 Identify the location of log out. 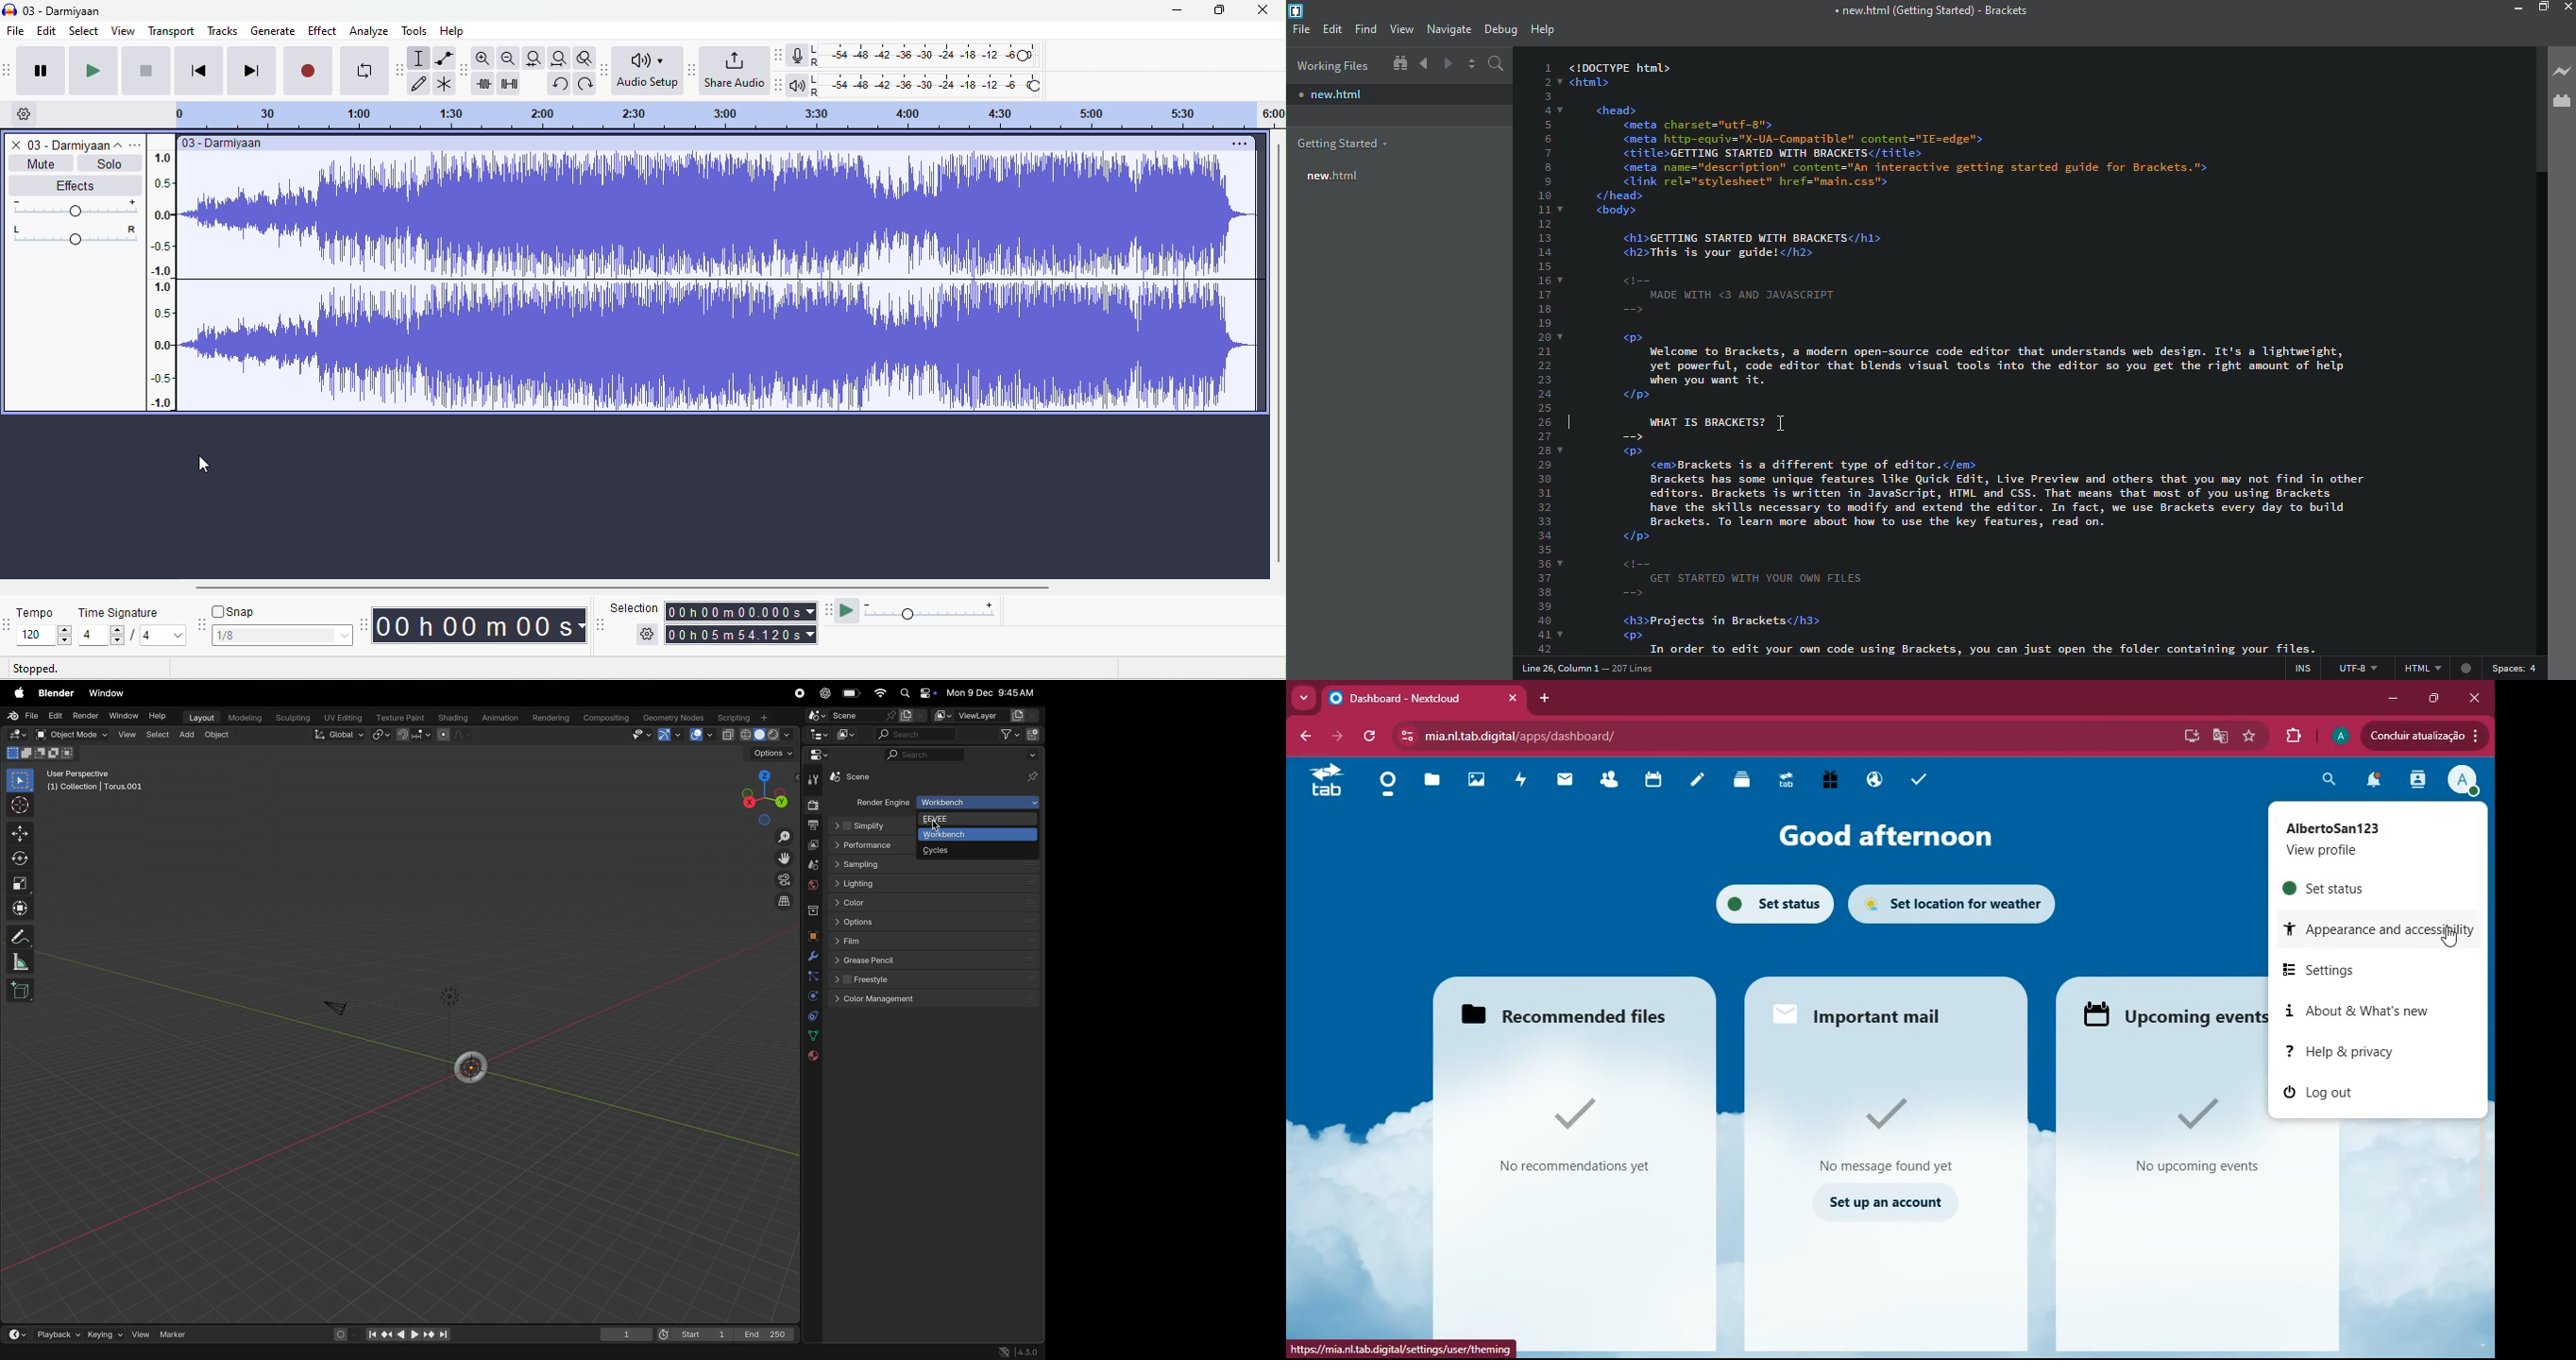
(2363, 1092).